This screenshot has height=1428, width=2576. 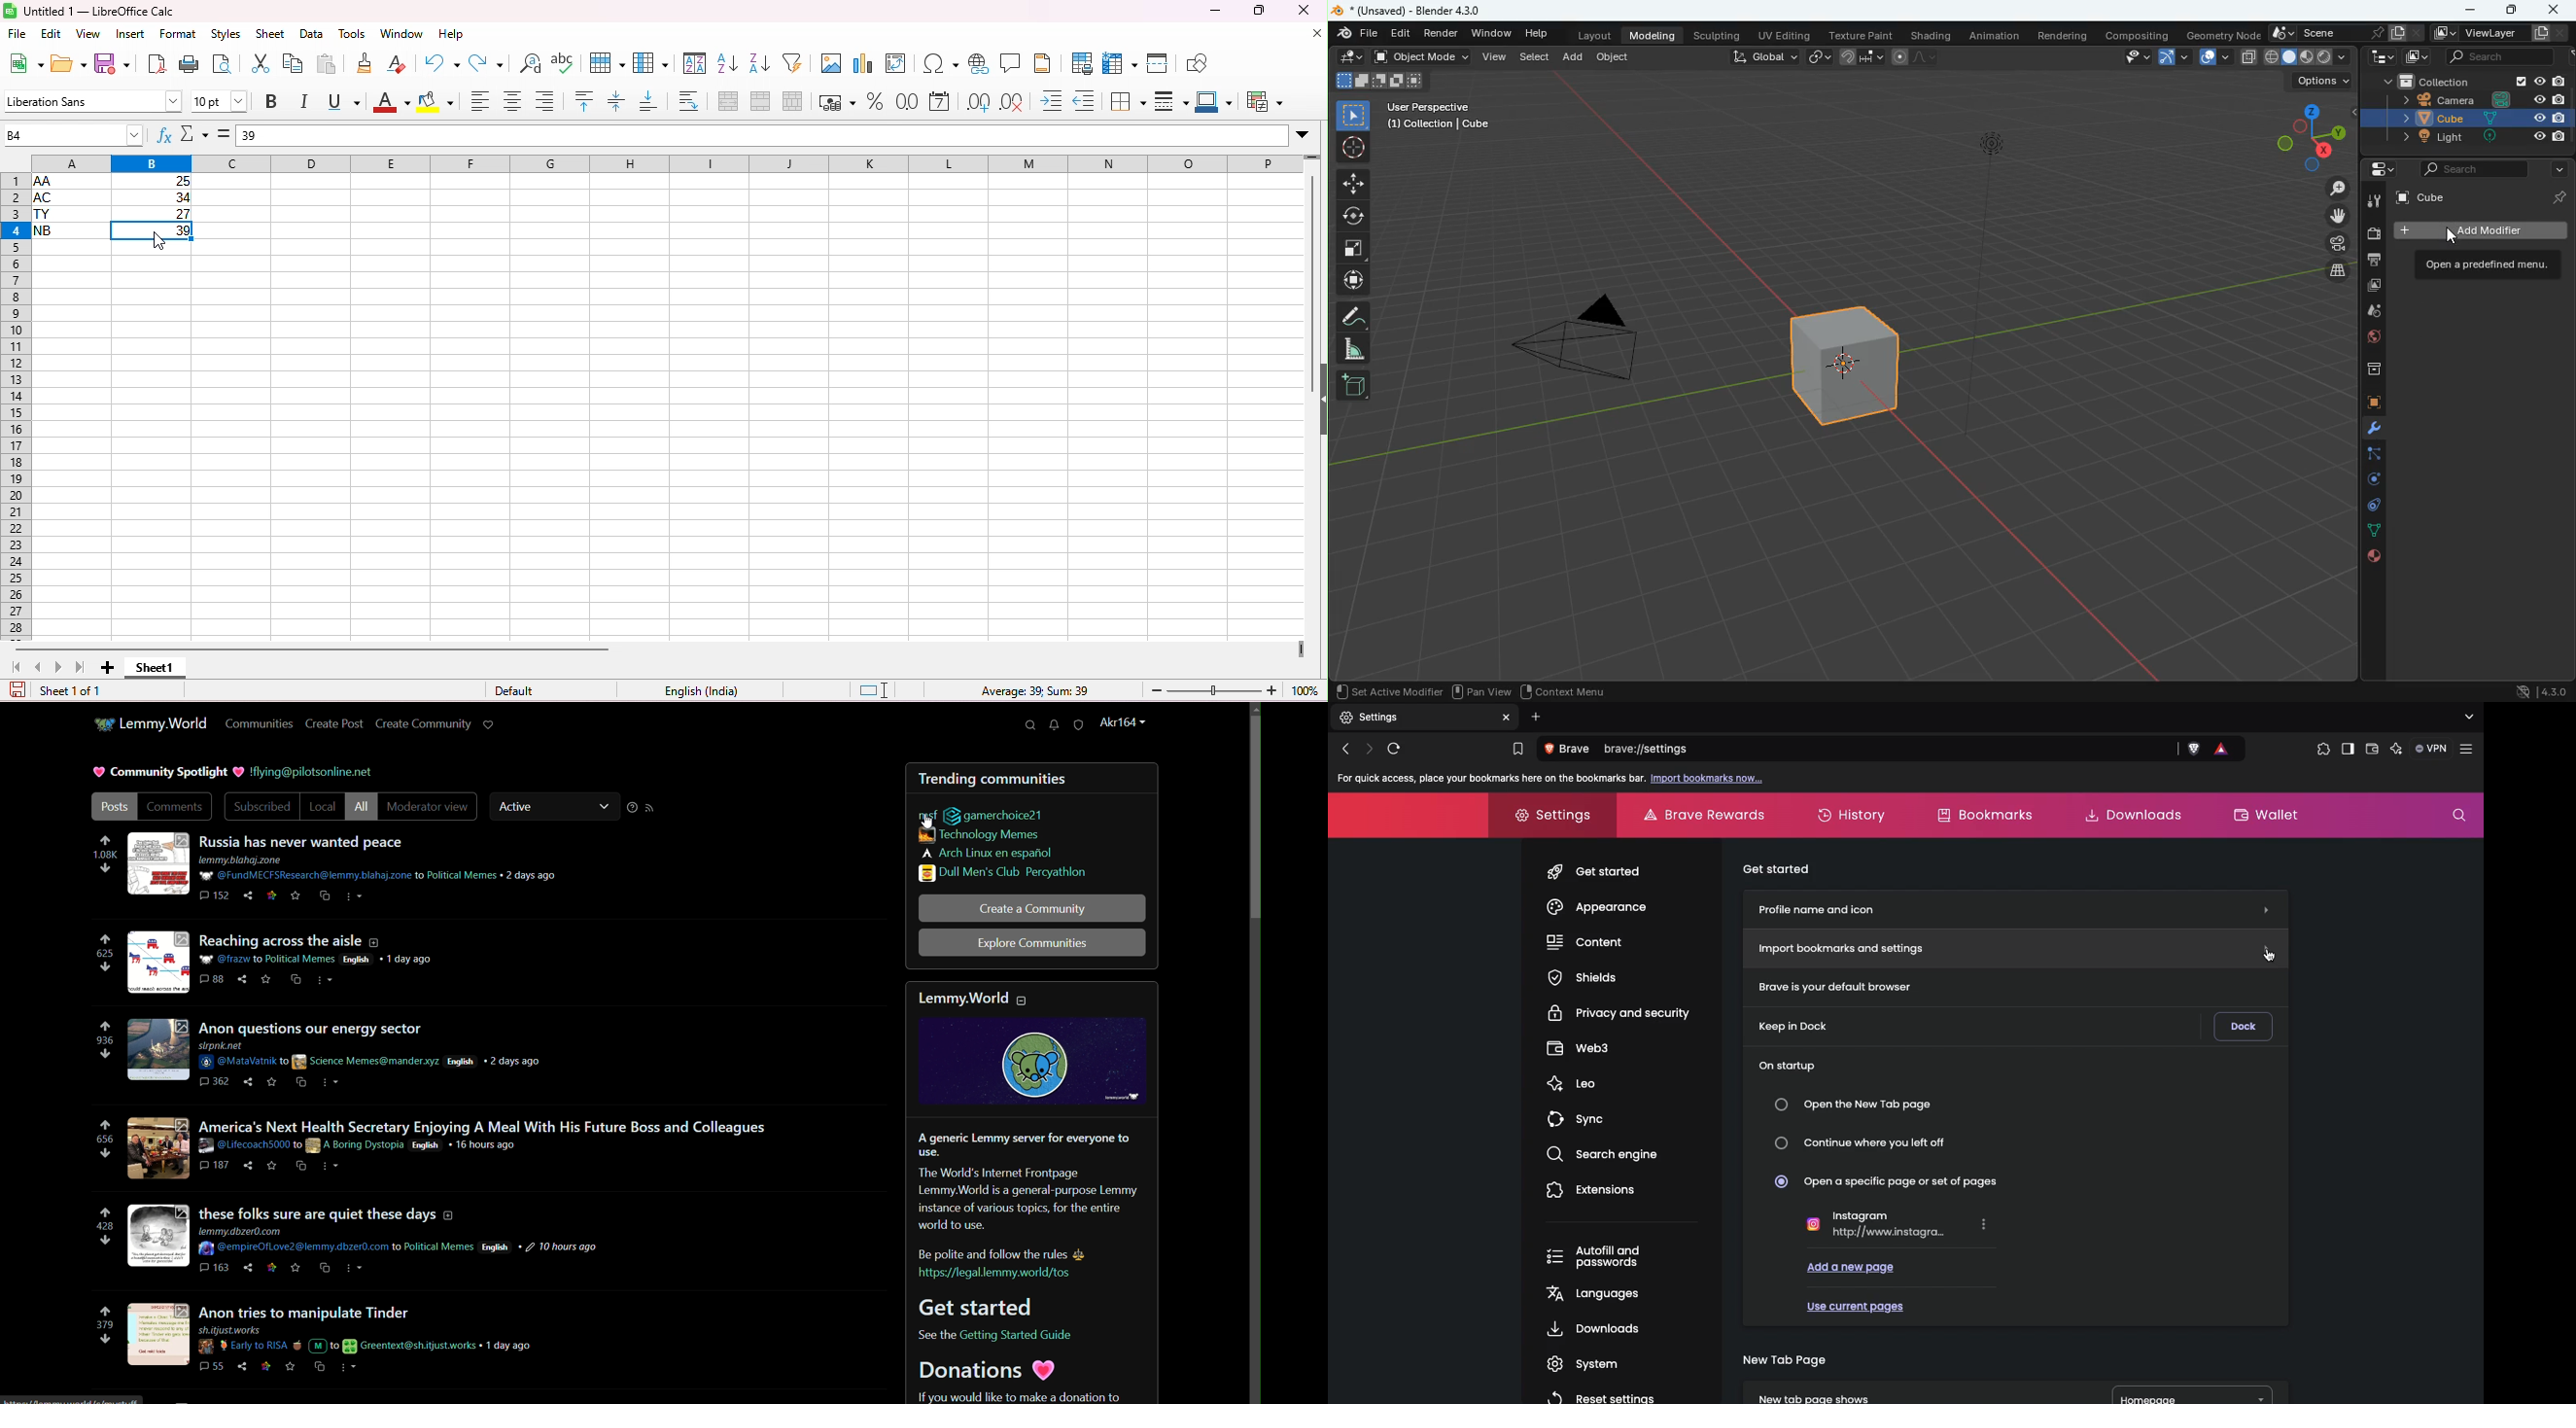 I want to click on align left, so click(x=480, y=103).